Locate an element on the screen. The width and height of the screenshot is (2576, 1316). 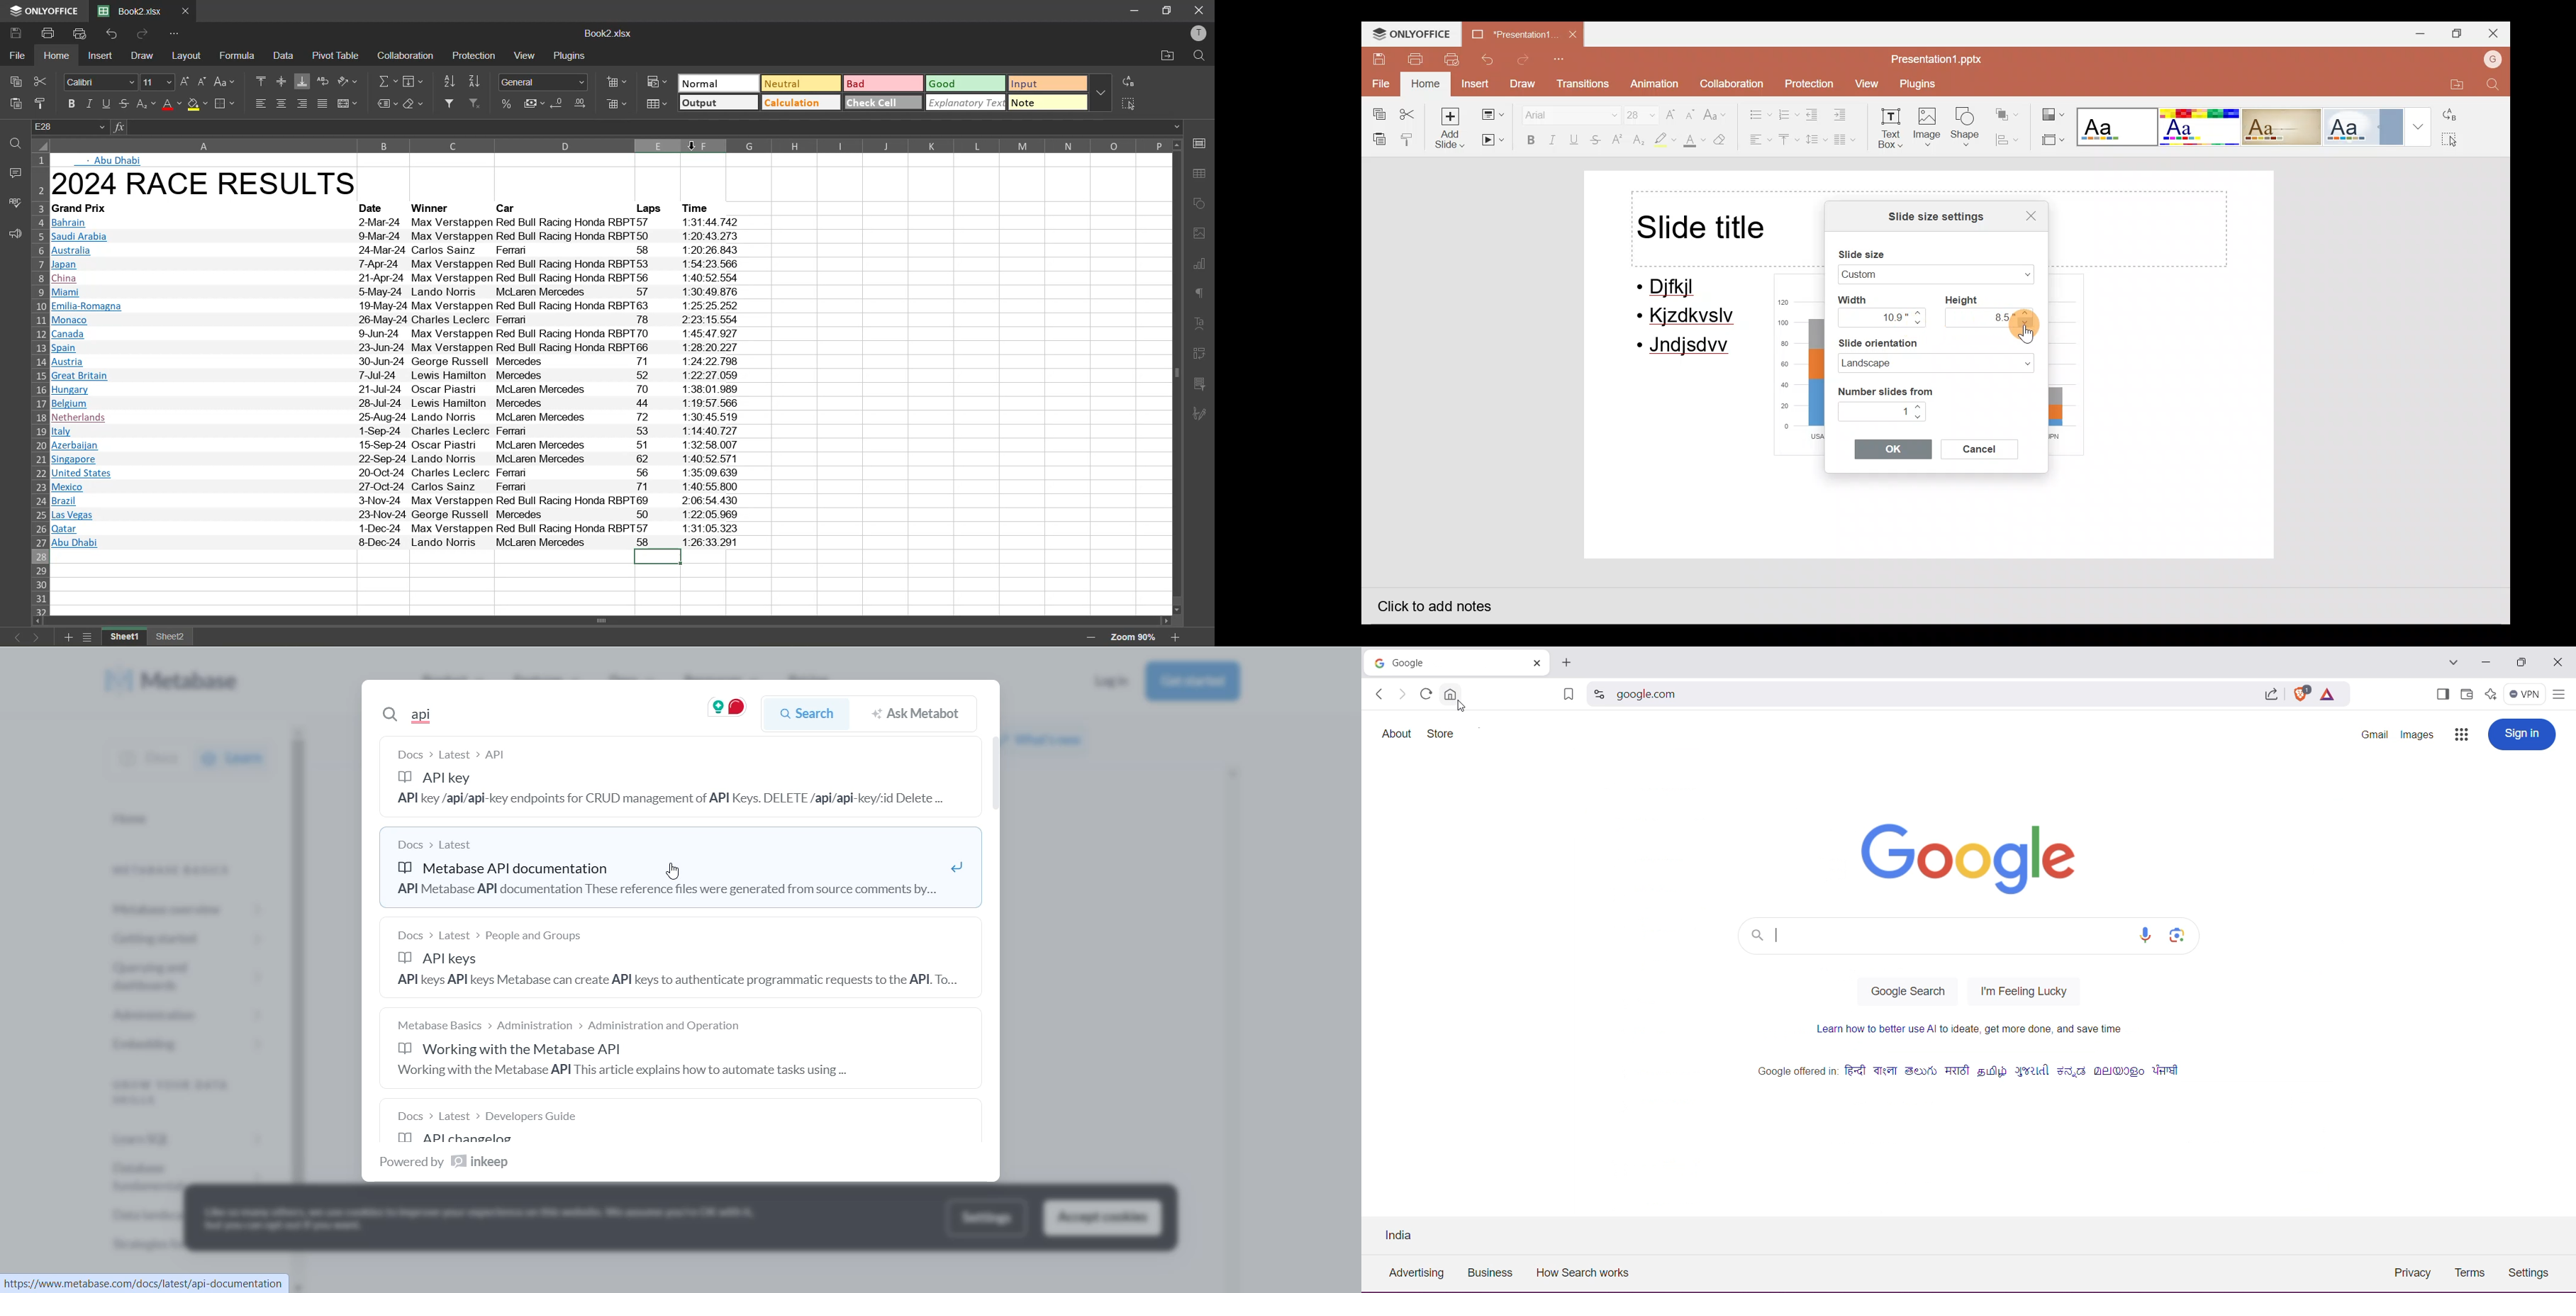
formula is located at coordinates (239, 56).